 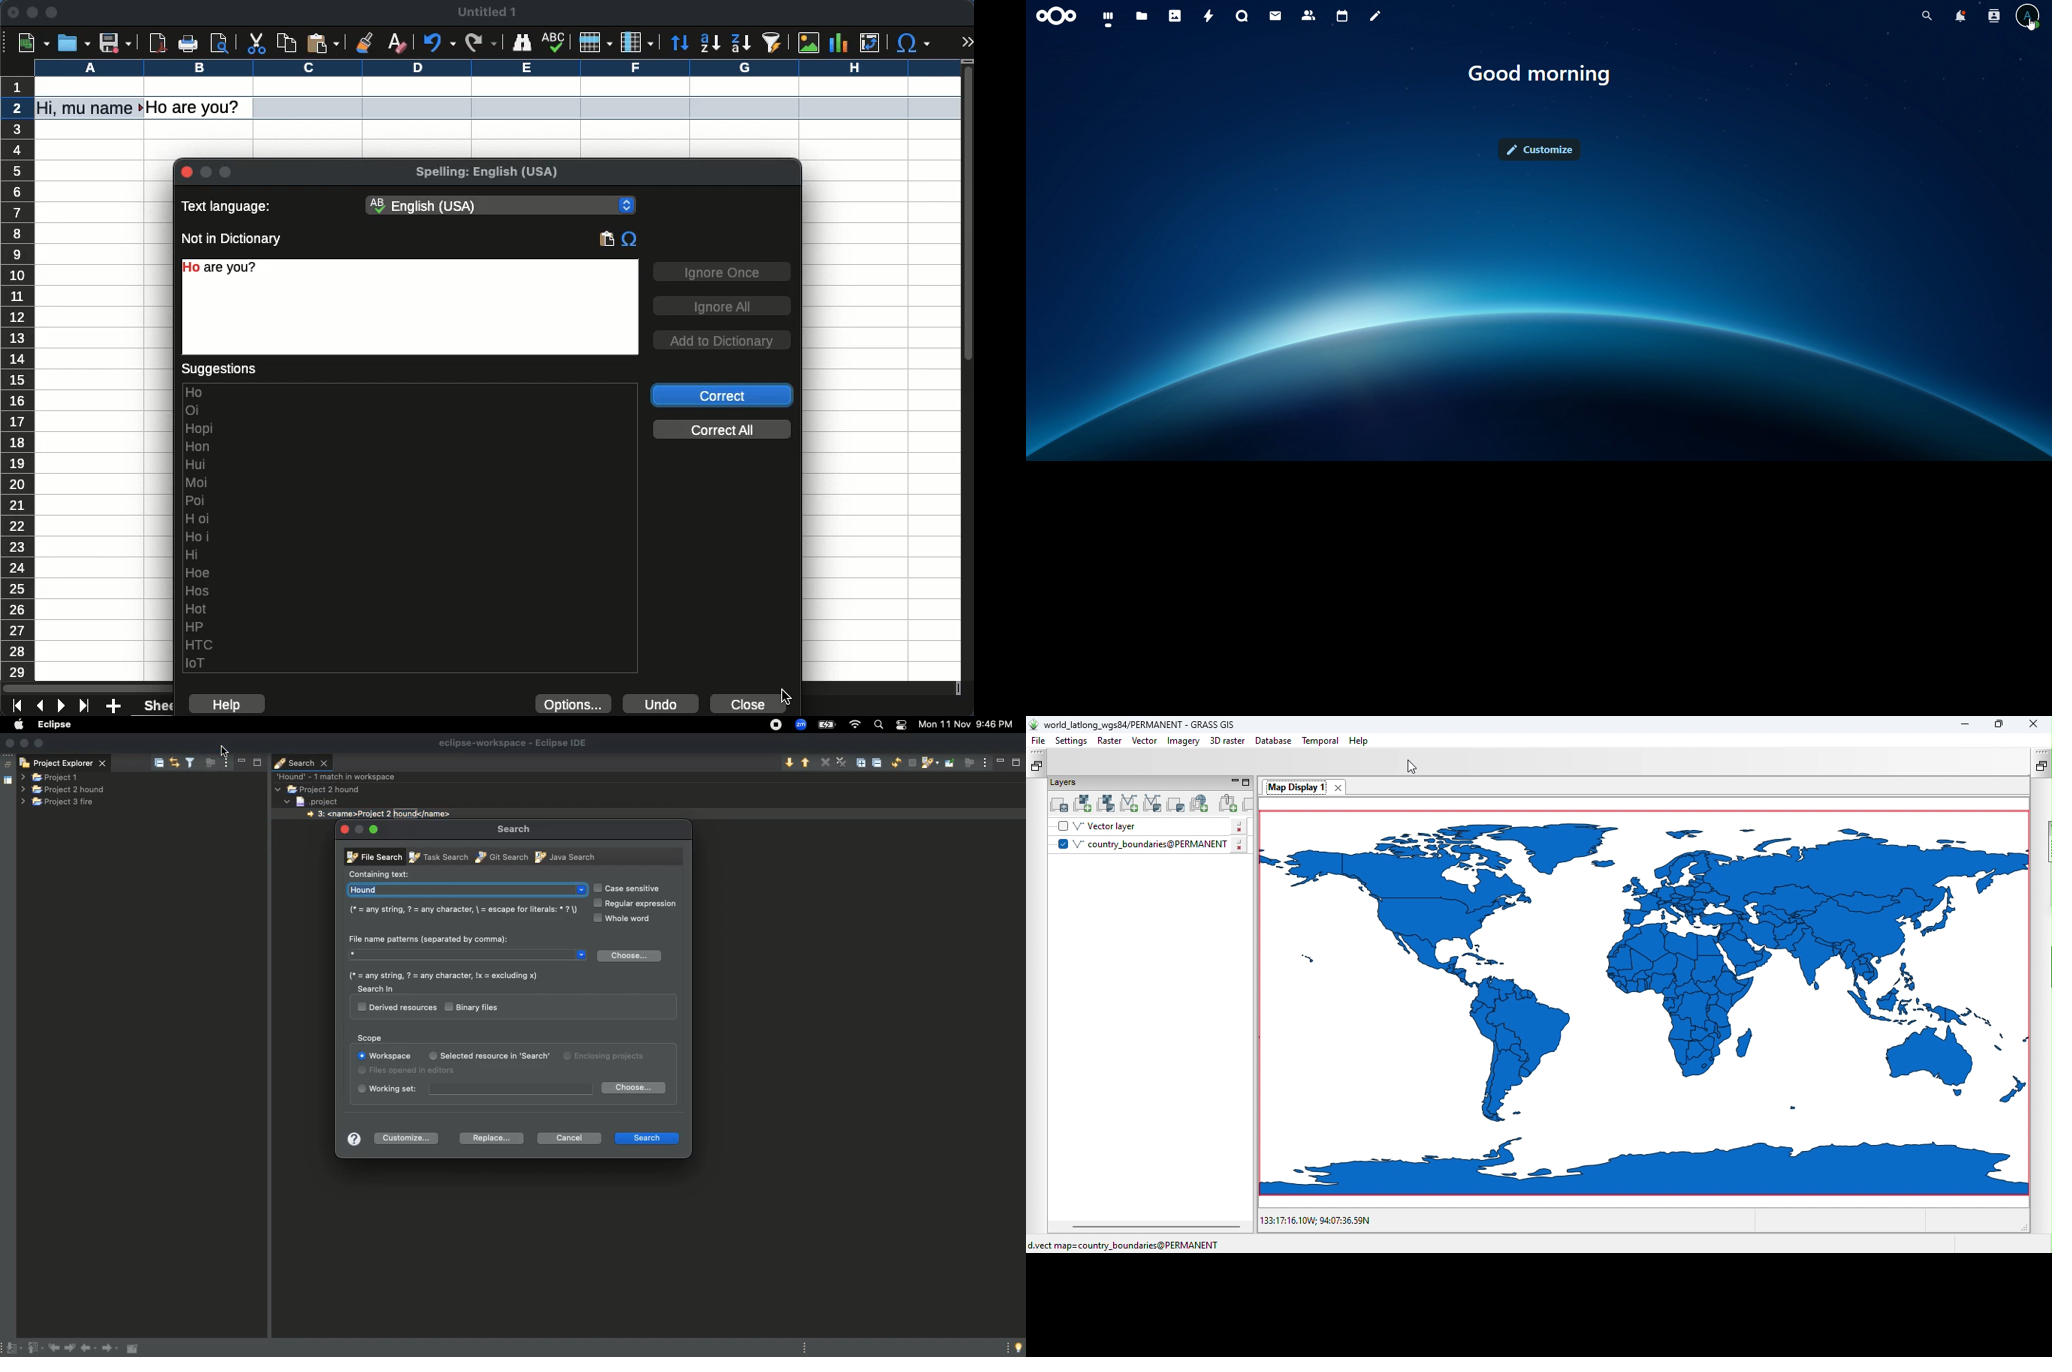 I want to click on IoT, so click(x=199, y=663).